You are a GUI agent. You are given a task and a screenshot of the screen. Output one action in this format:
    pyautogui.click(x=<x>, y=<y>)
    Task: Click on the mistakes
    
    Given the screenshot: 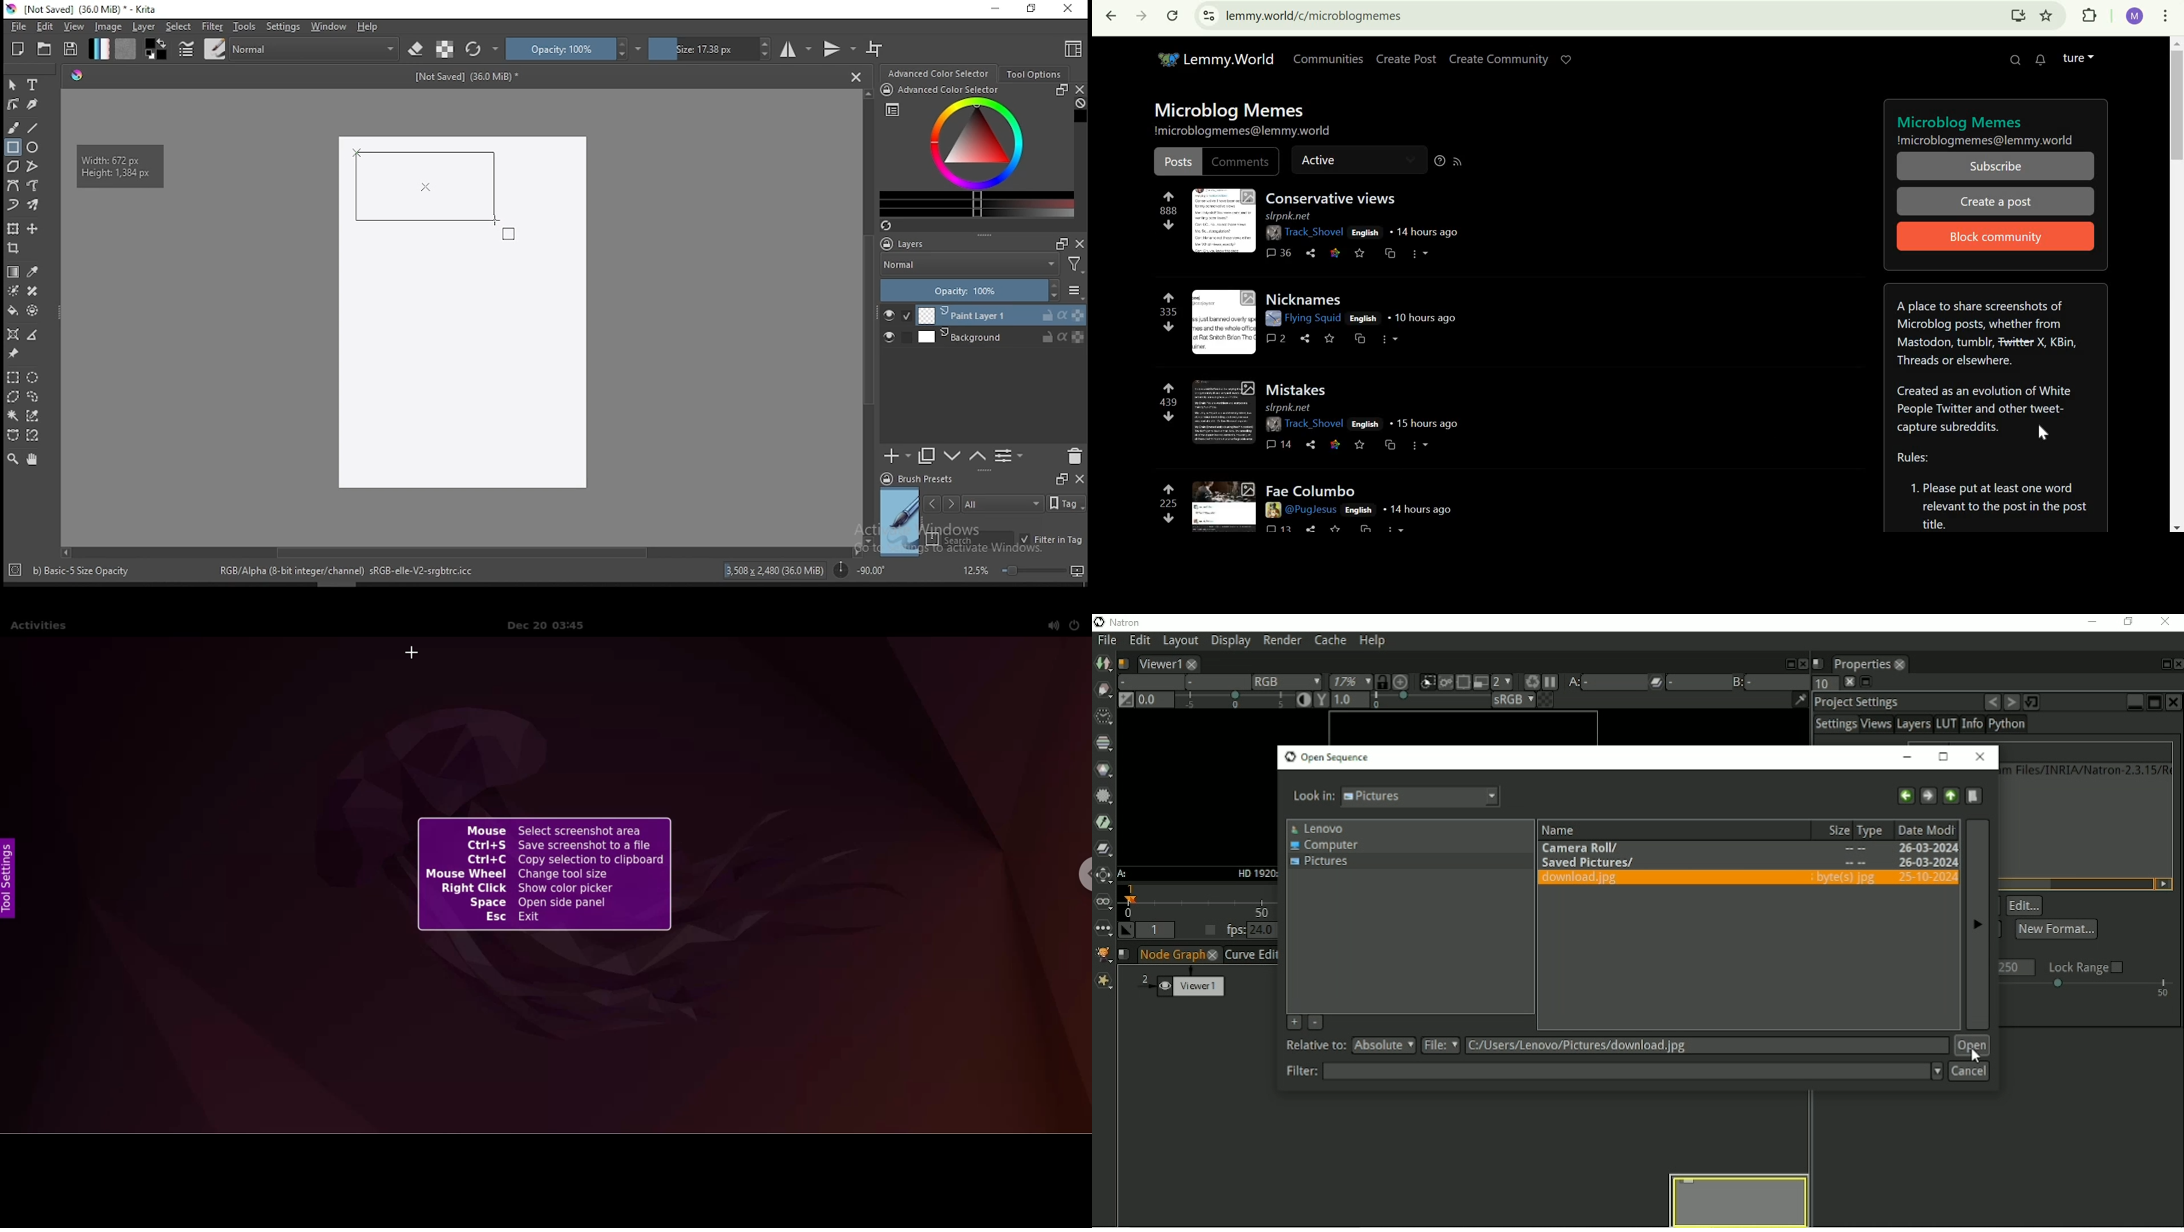 What is the action you would take?
    pyautogui.click(x=1300, y=388)
    